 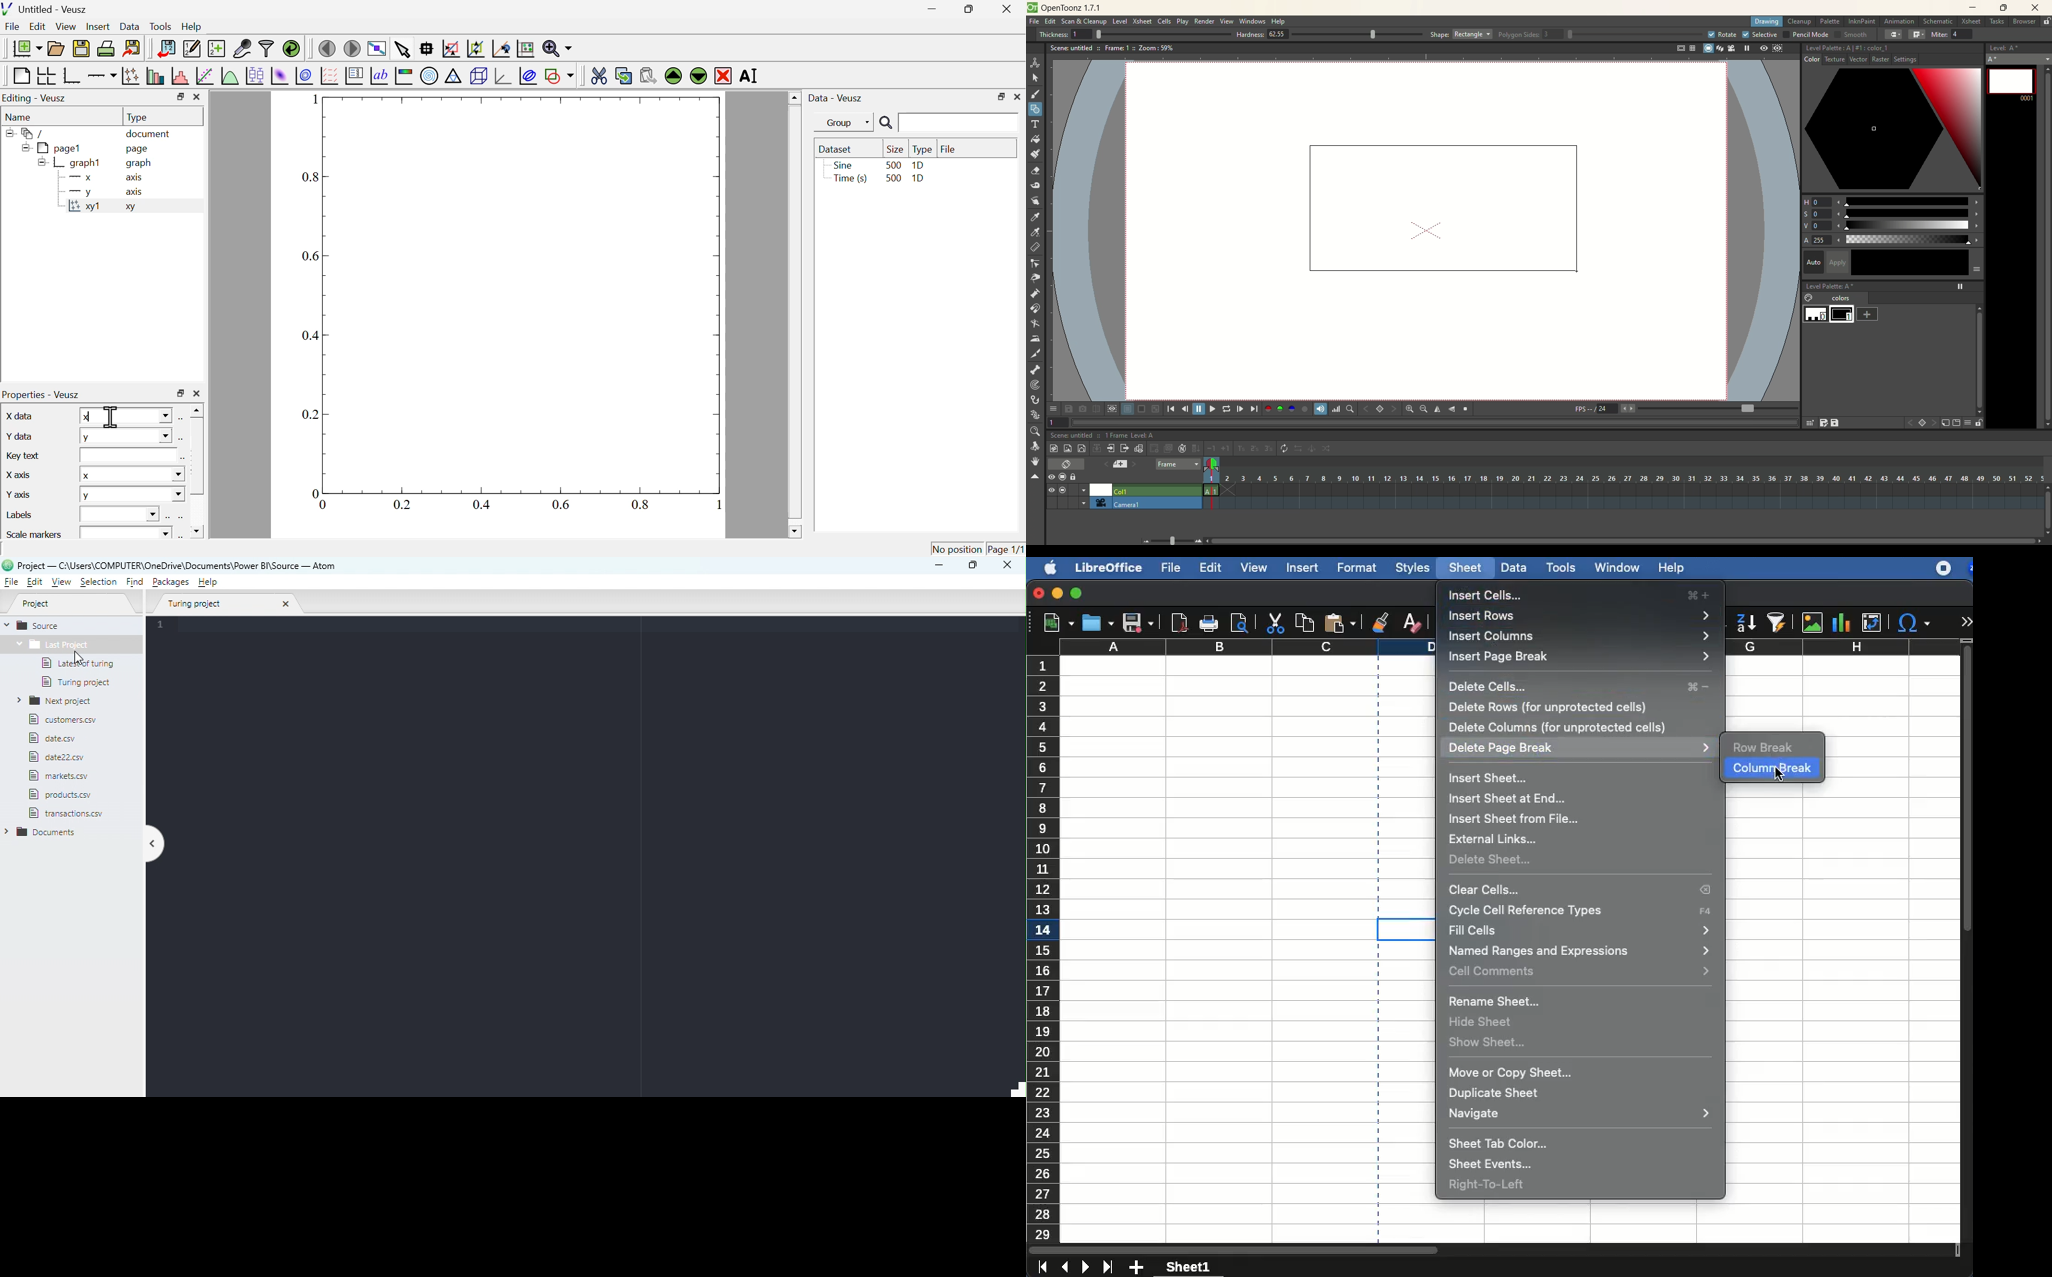 What do you see at coordinates (1319, 408) in the screenshot?
I see `soundtrack` at bounding box center [1319, 408].